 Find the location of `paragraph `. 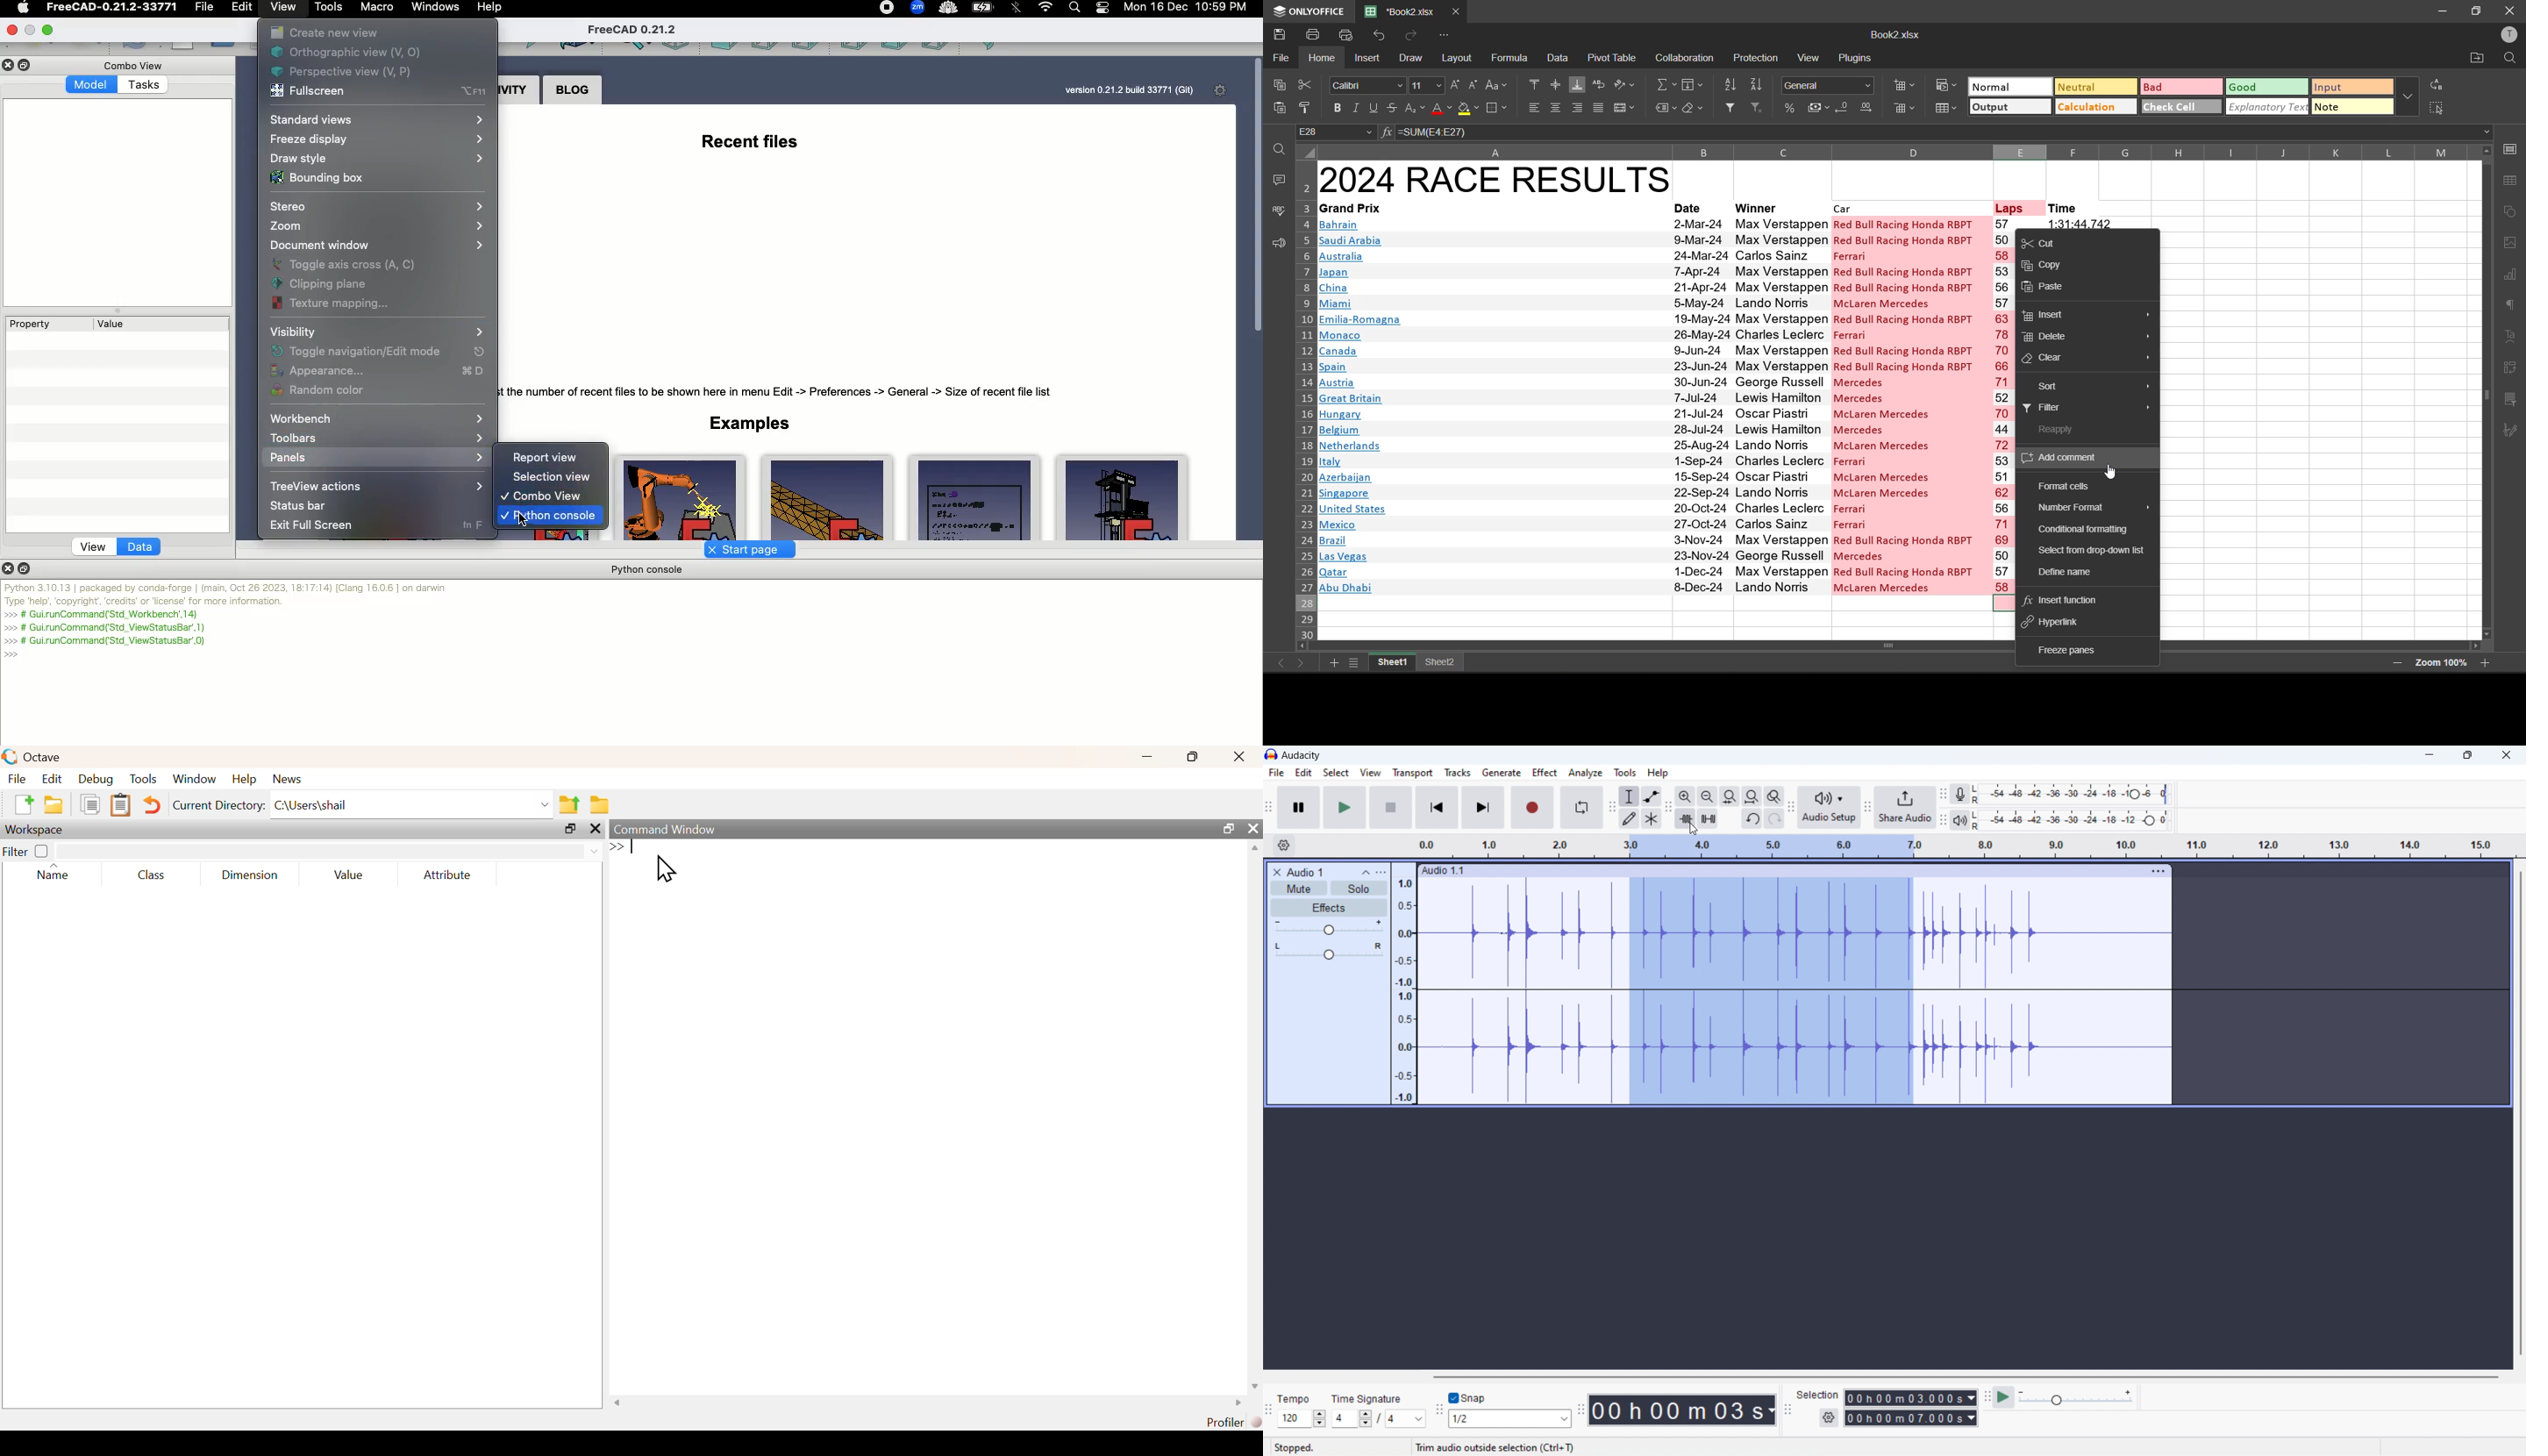

paragraph  is located at coordinates (2510, 307).